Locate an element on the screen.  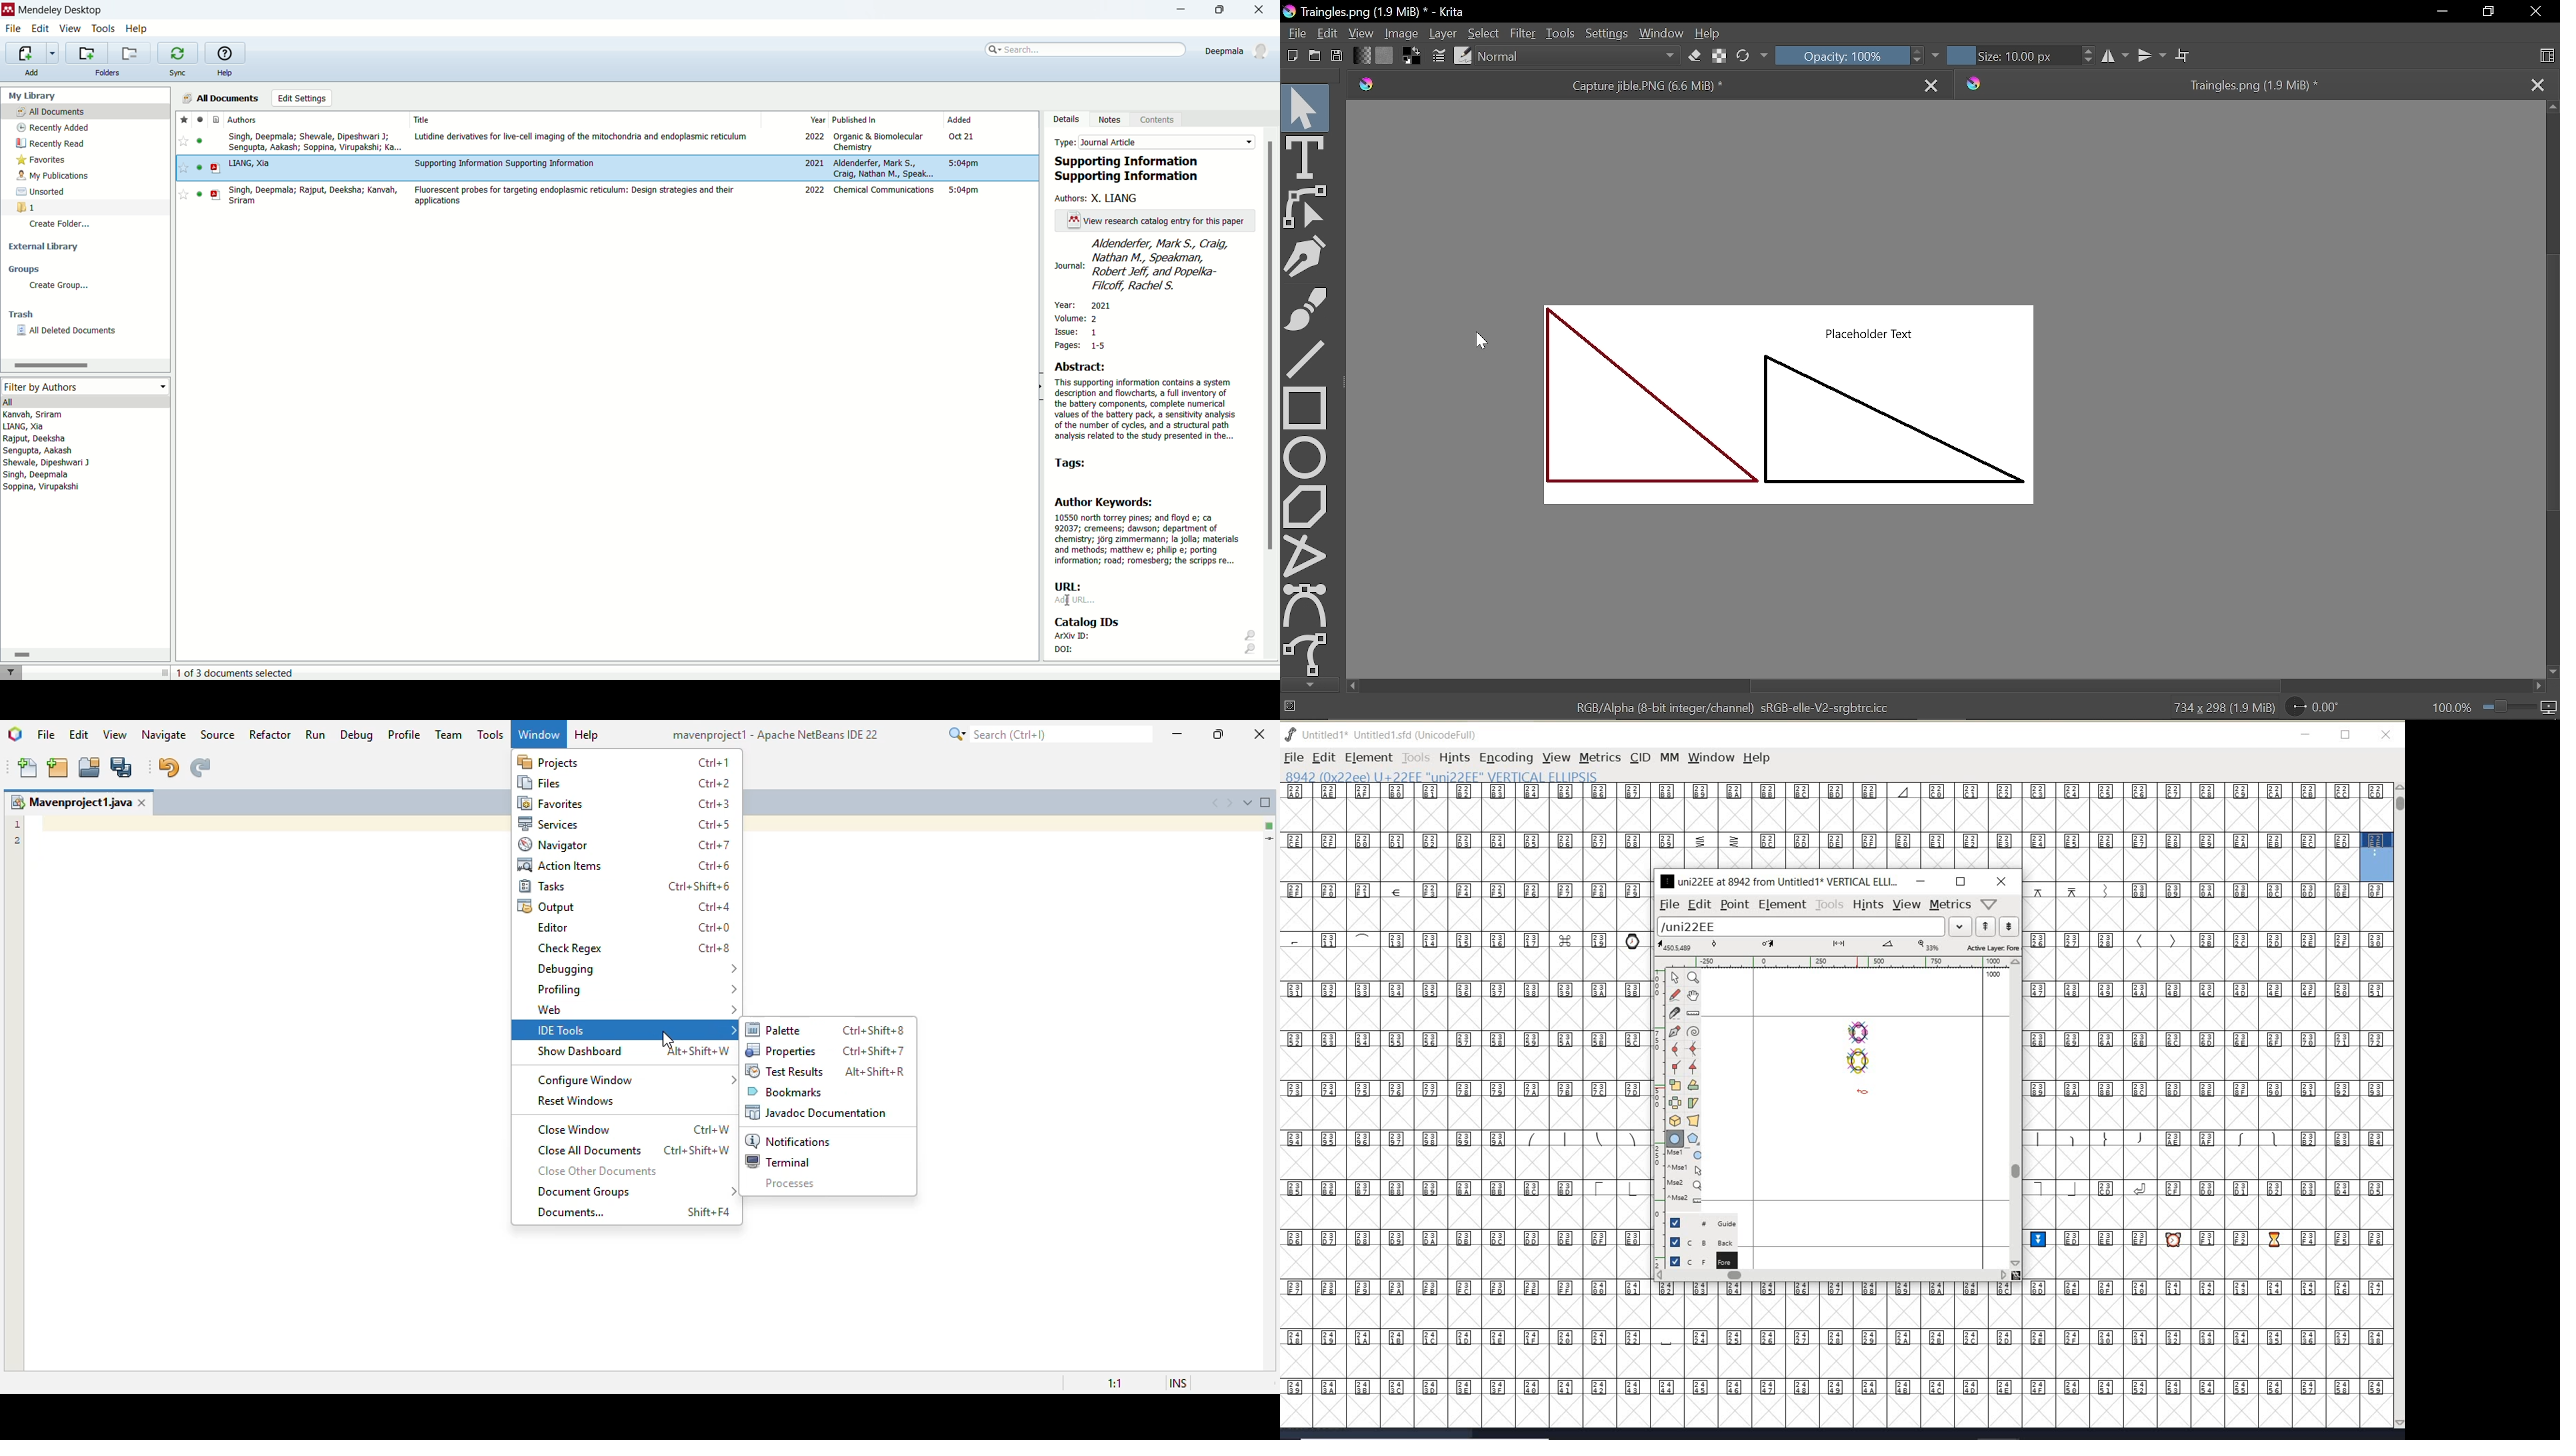
Lutidine derivatives for live-cell imaging of the mitochondria and endoplasmic reticulum is located at coordinates (581, 137).